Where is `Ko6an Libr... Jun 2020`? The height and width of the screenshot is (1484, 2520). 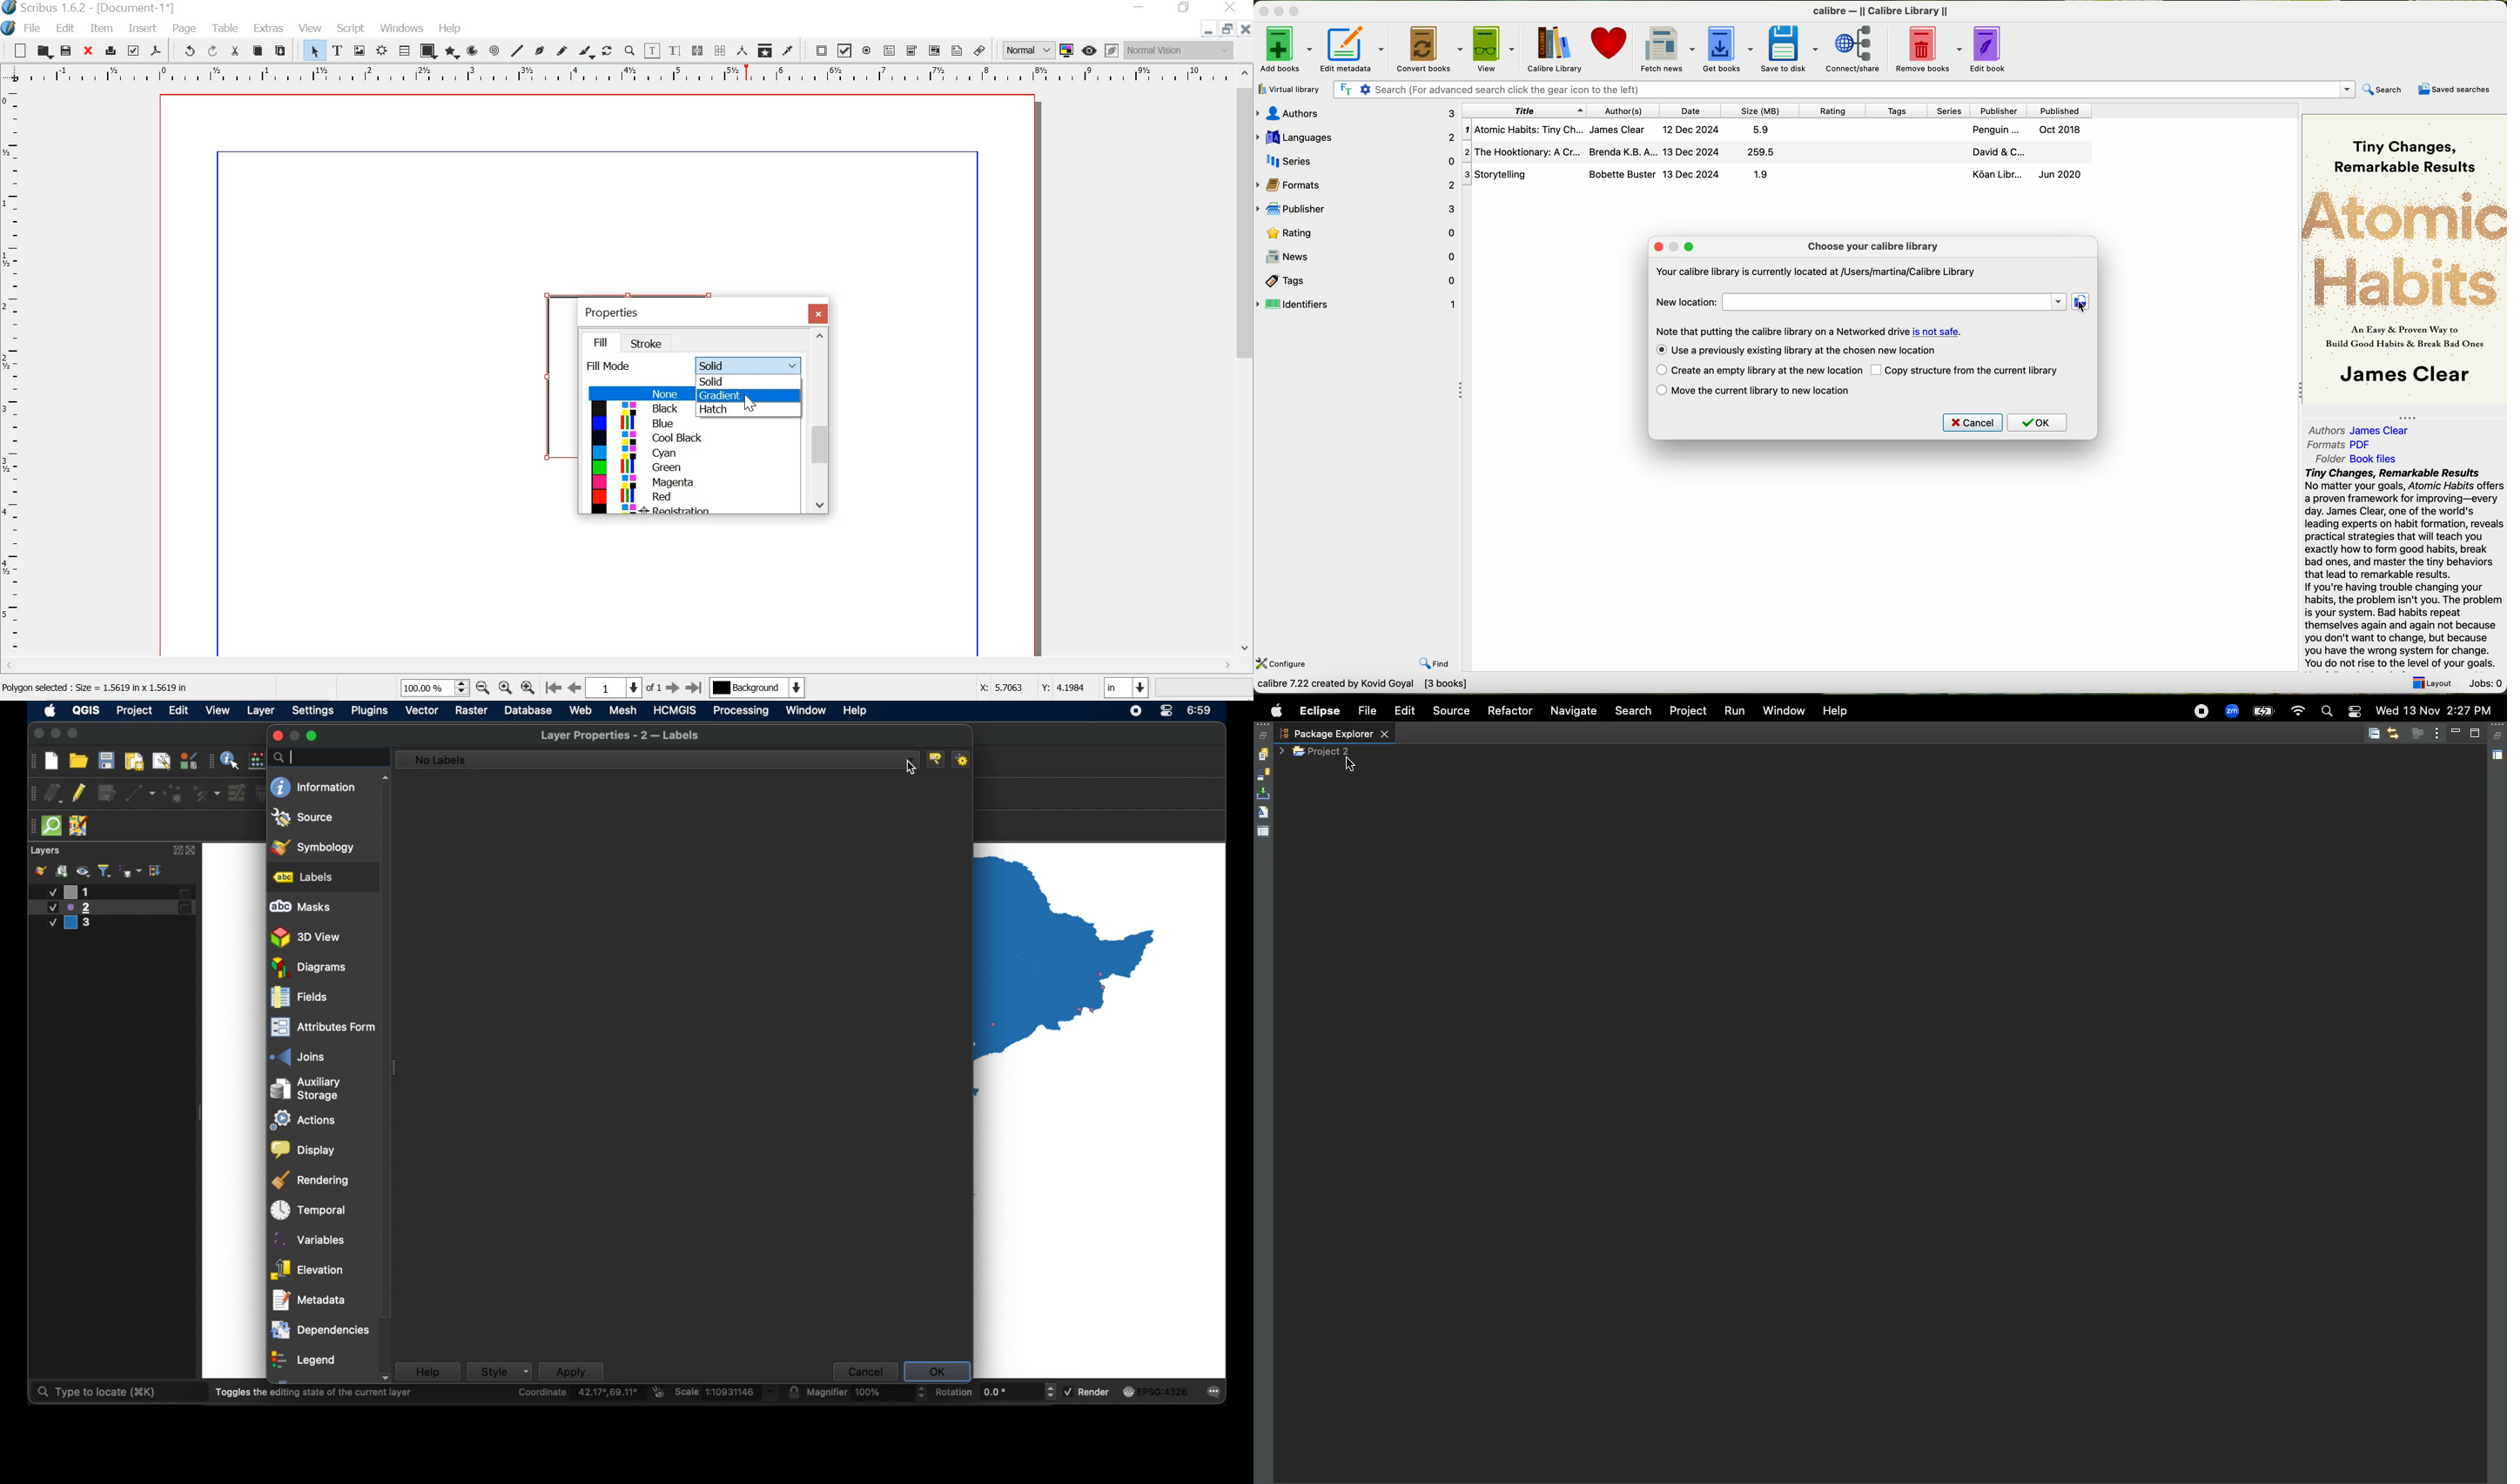
Ko6an Libr... Jun 2020 is located at coordinates (2024, 176).